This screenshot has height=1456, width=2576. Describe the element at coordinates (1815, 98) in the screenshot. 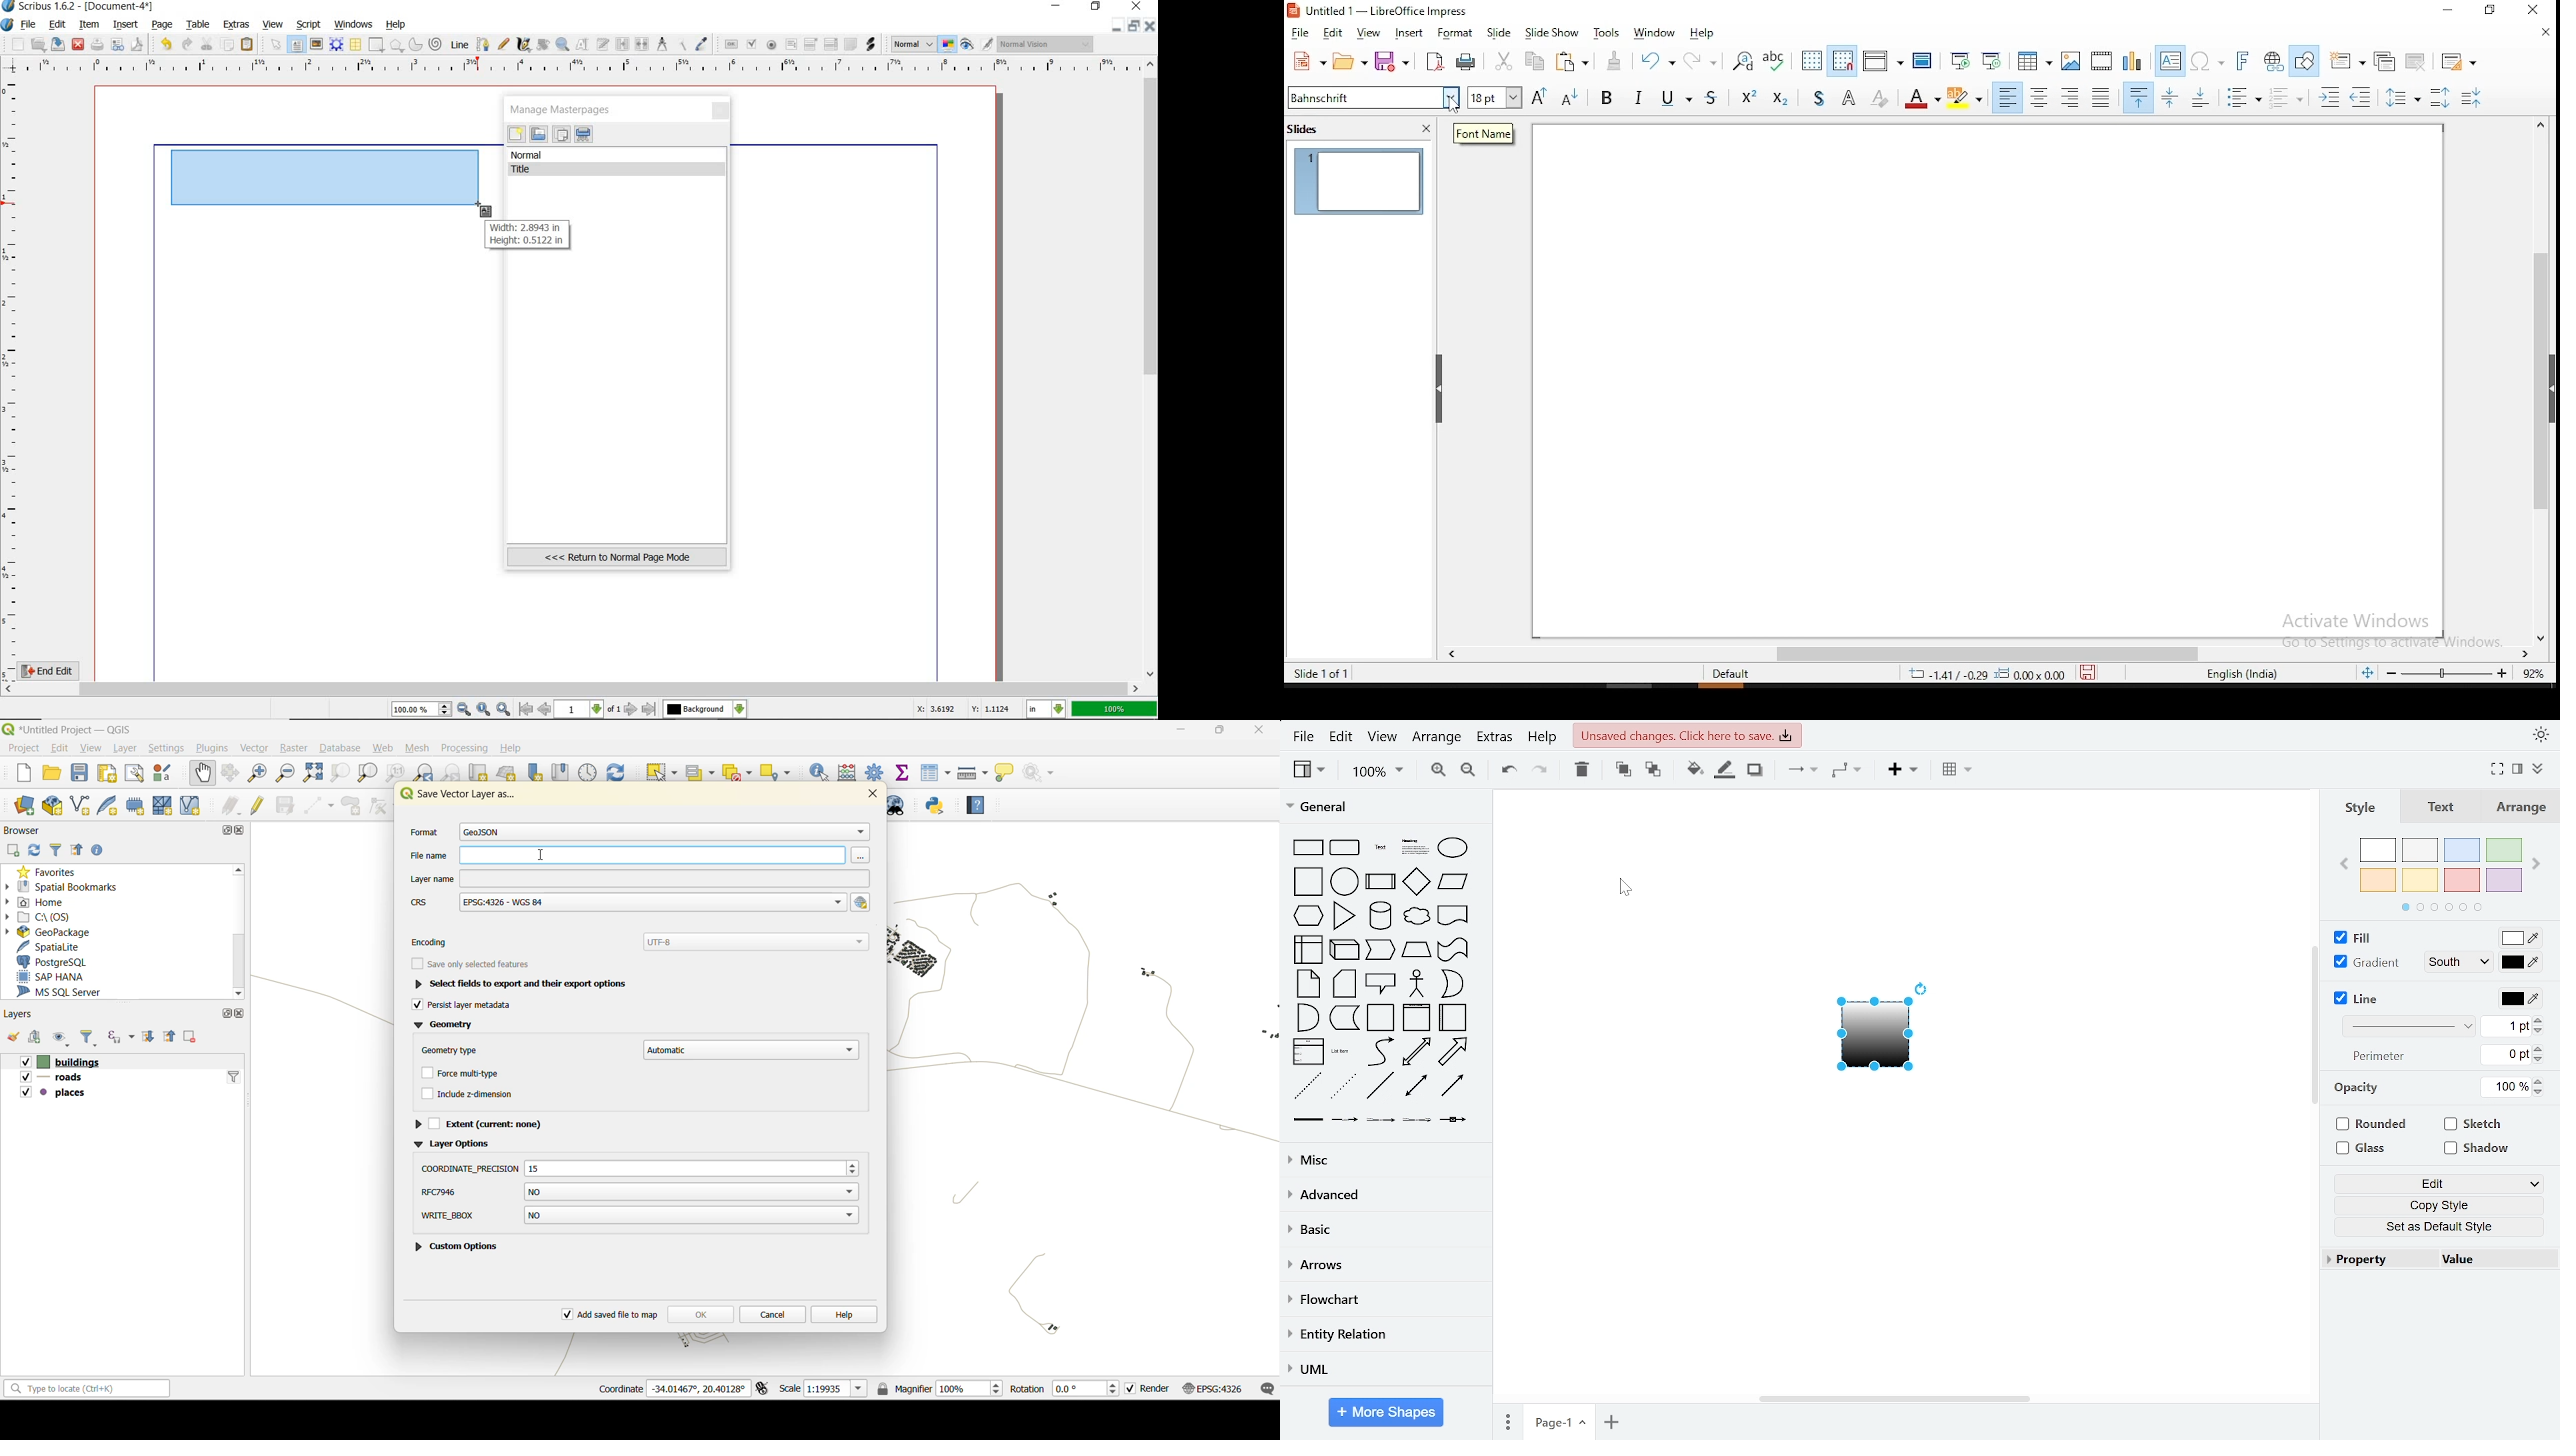

I see `toggle shadow` at that location.